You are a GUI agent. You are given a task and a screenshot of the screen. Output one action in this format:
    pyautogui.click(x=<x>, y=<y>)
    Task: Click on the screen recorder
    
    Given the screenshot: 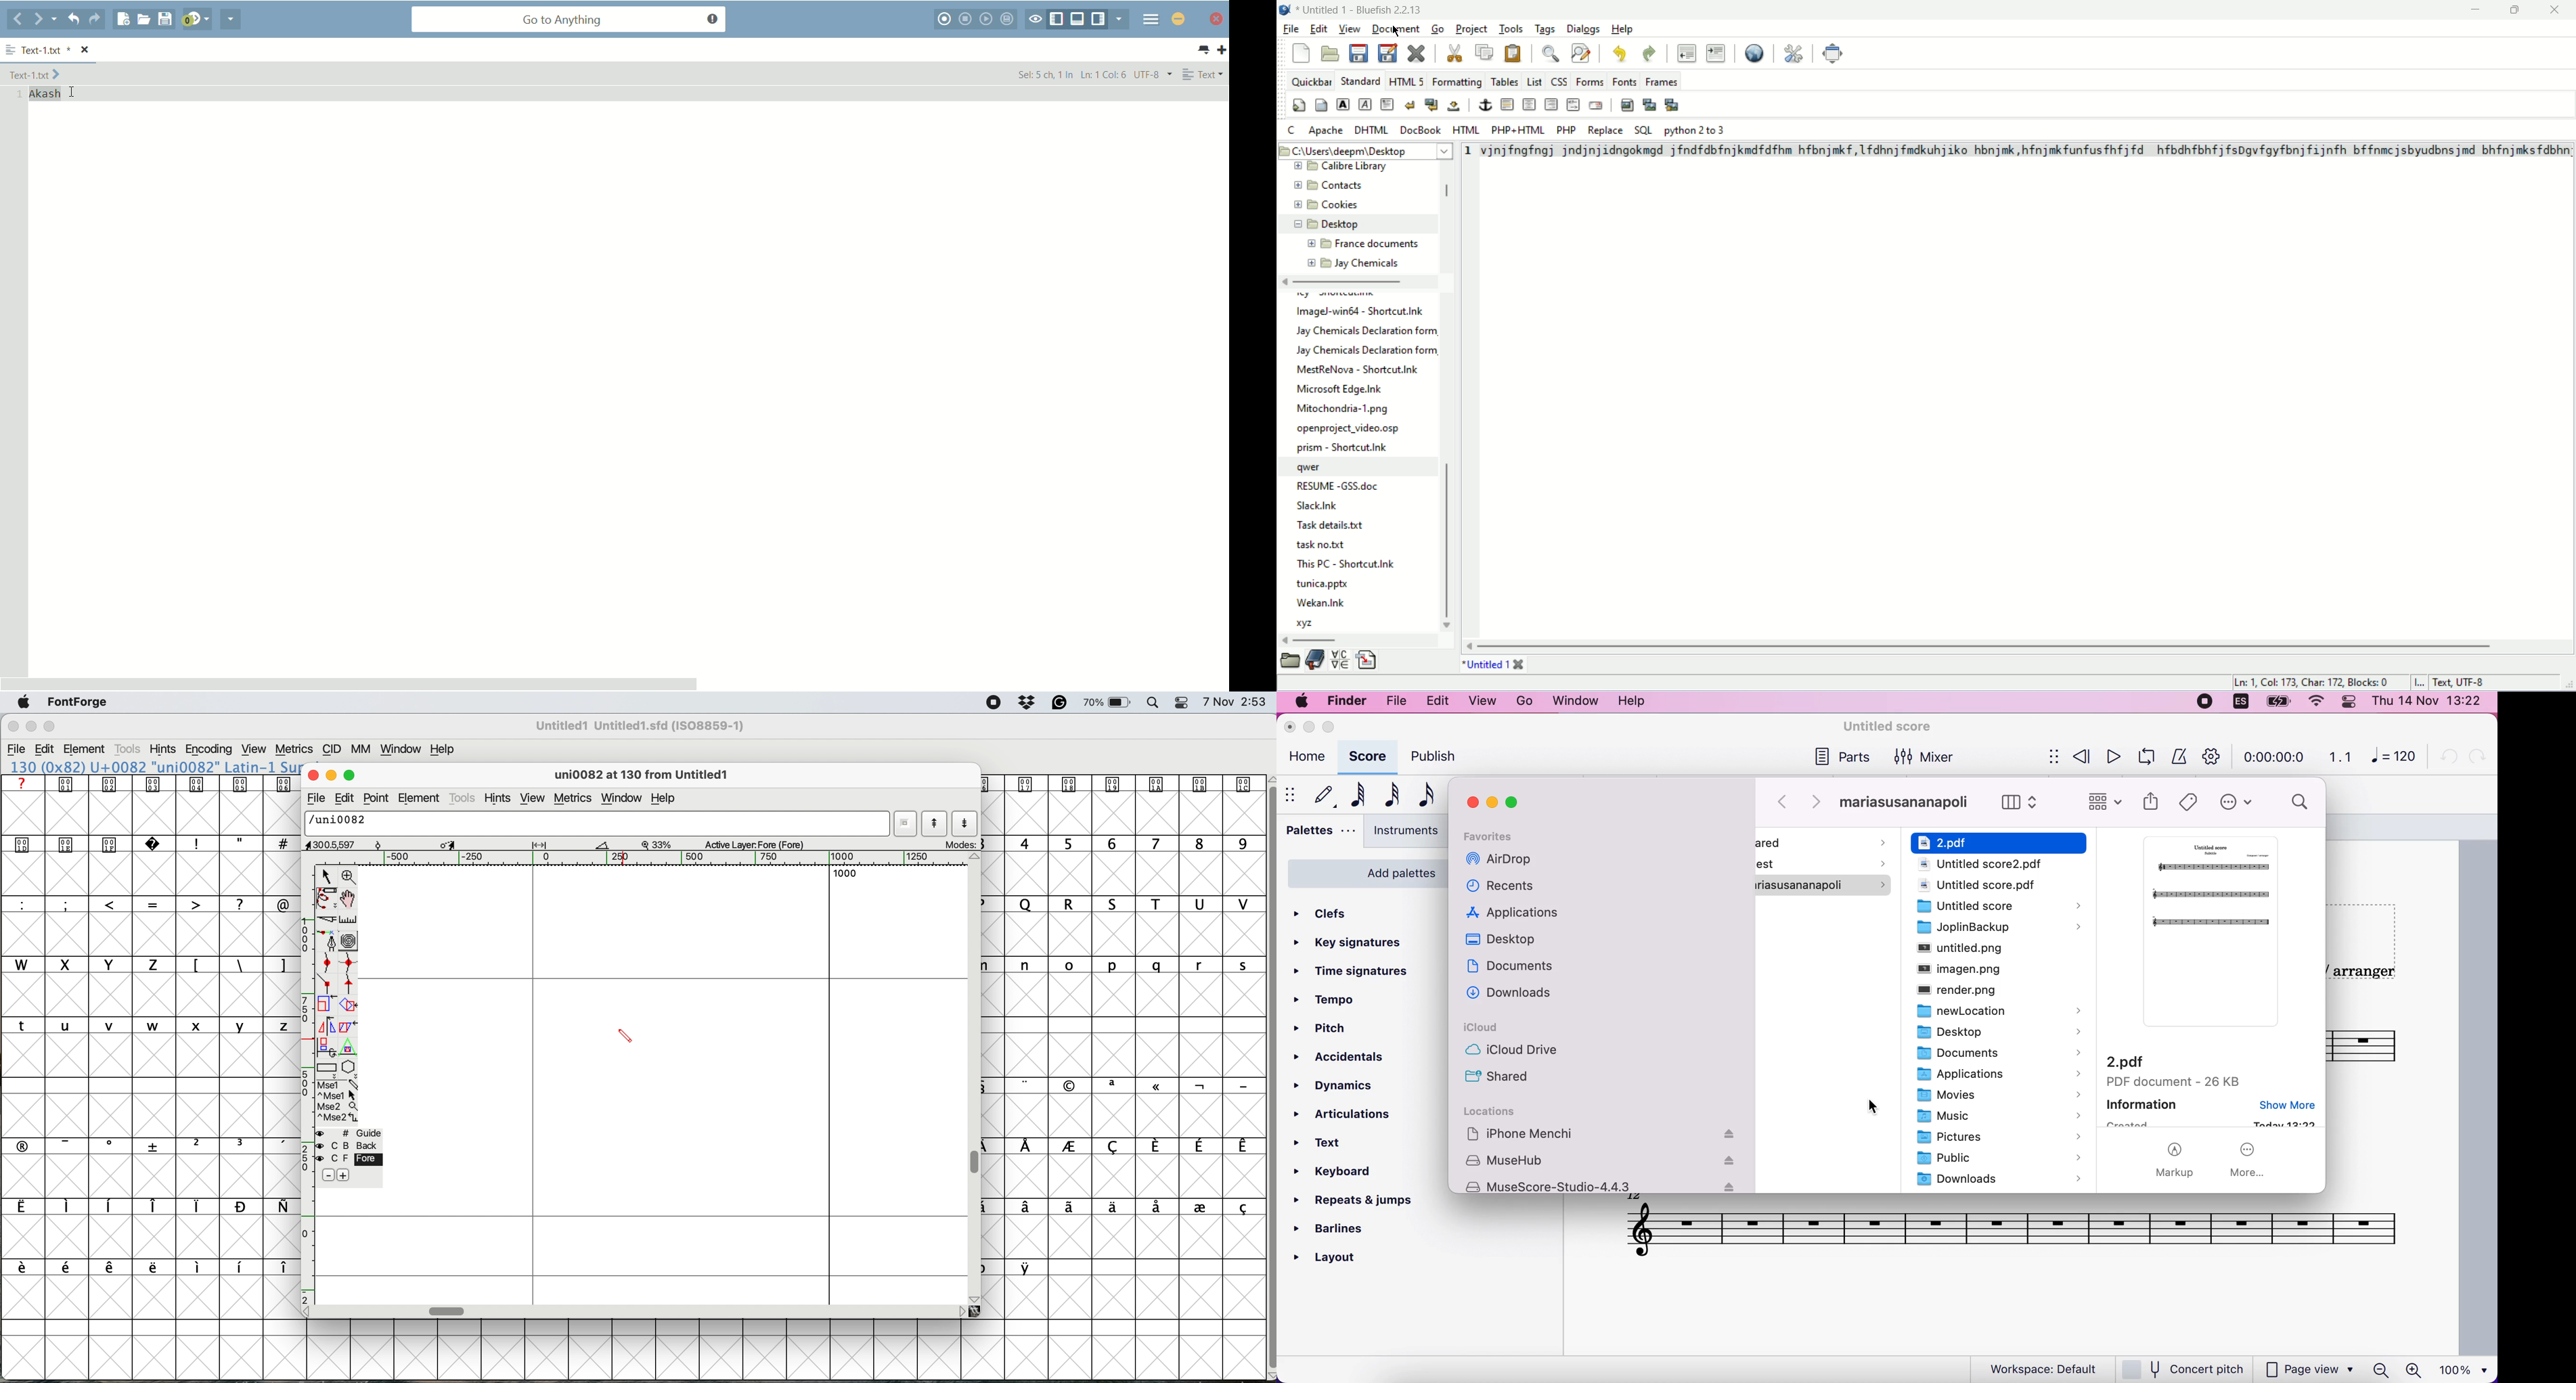 What is the action you would take?
    pyautogui.click(x=993, y=704)
    